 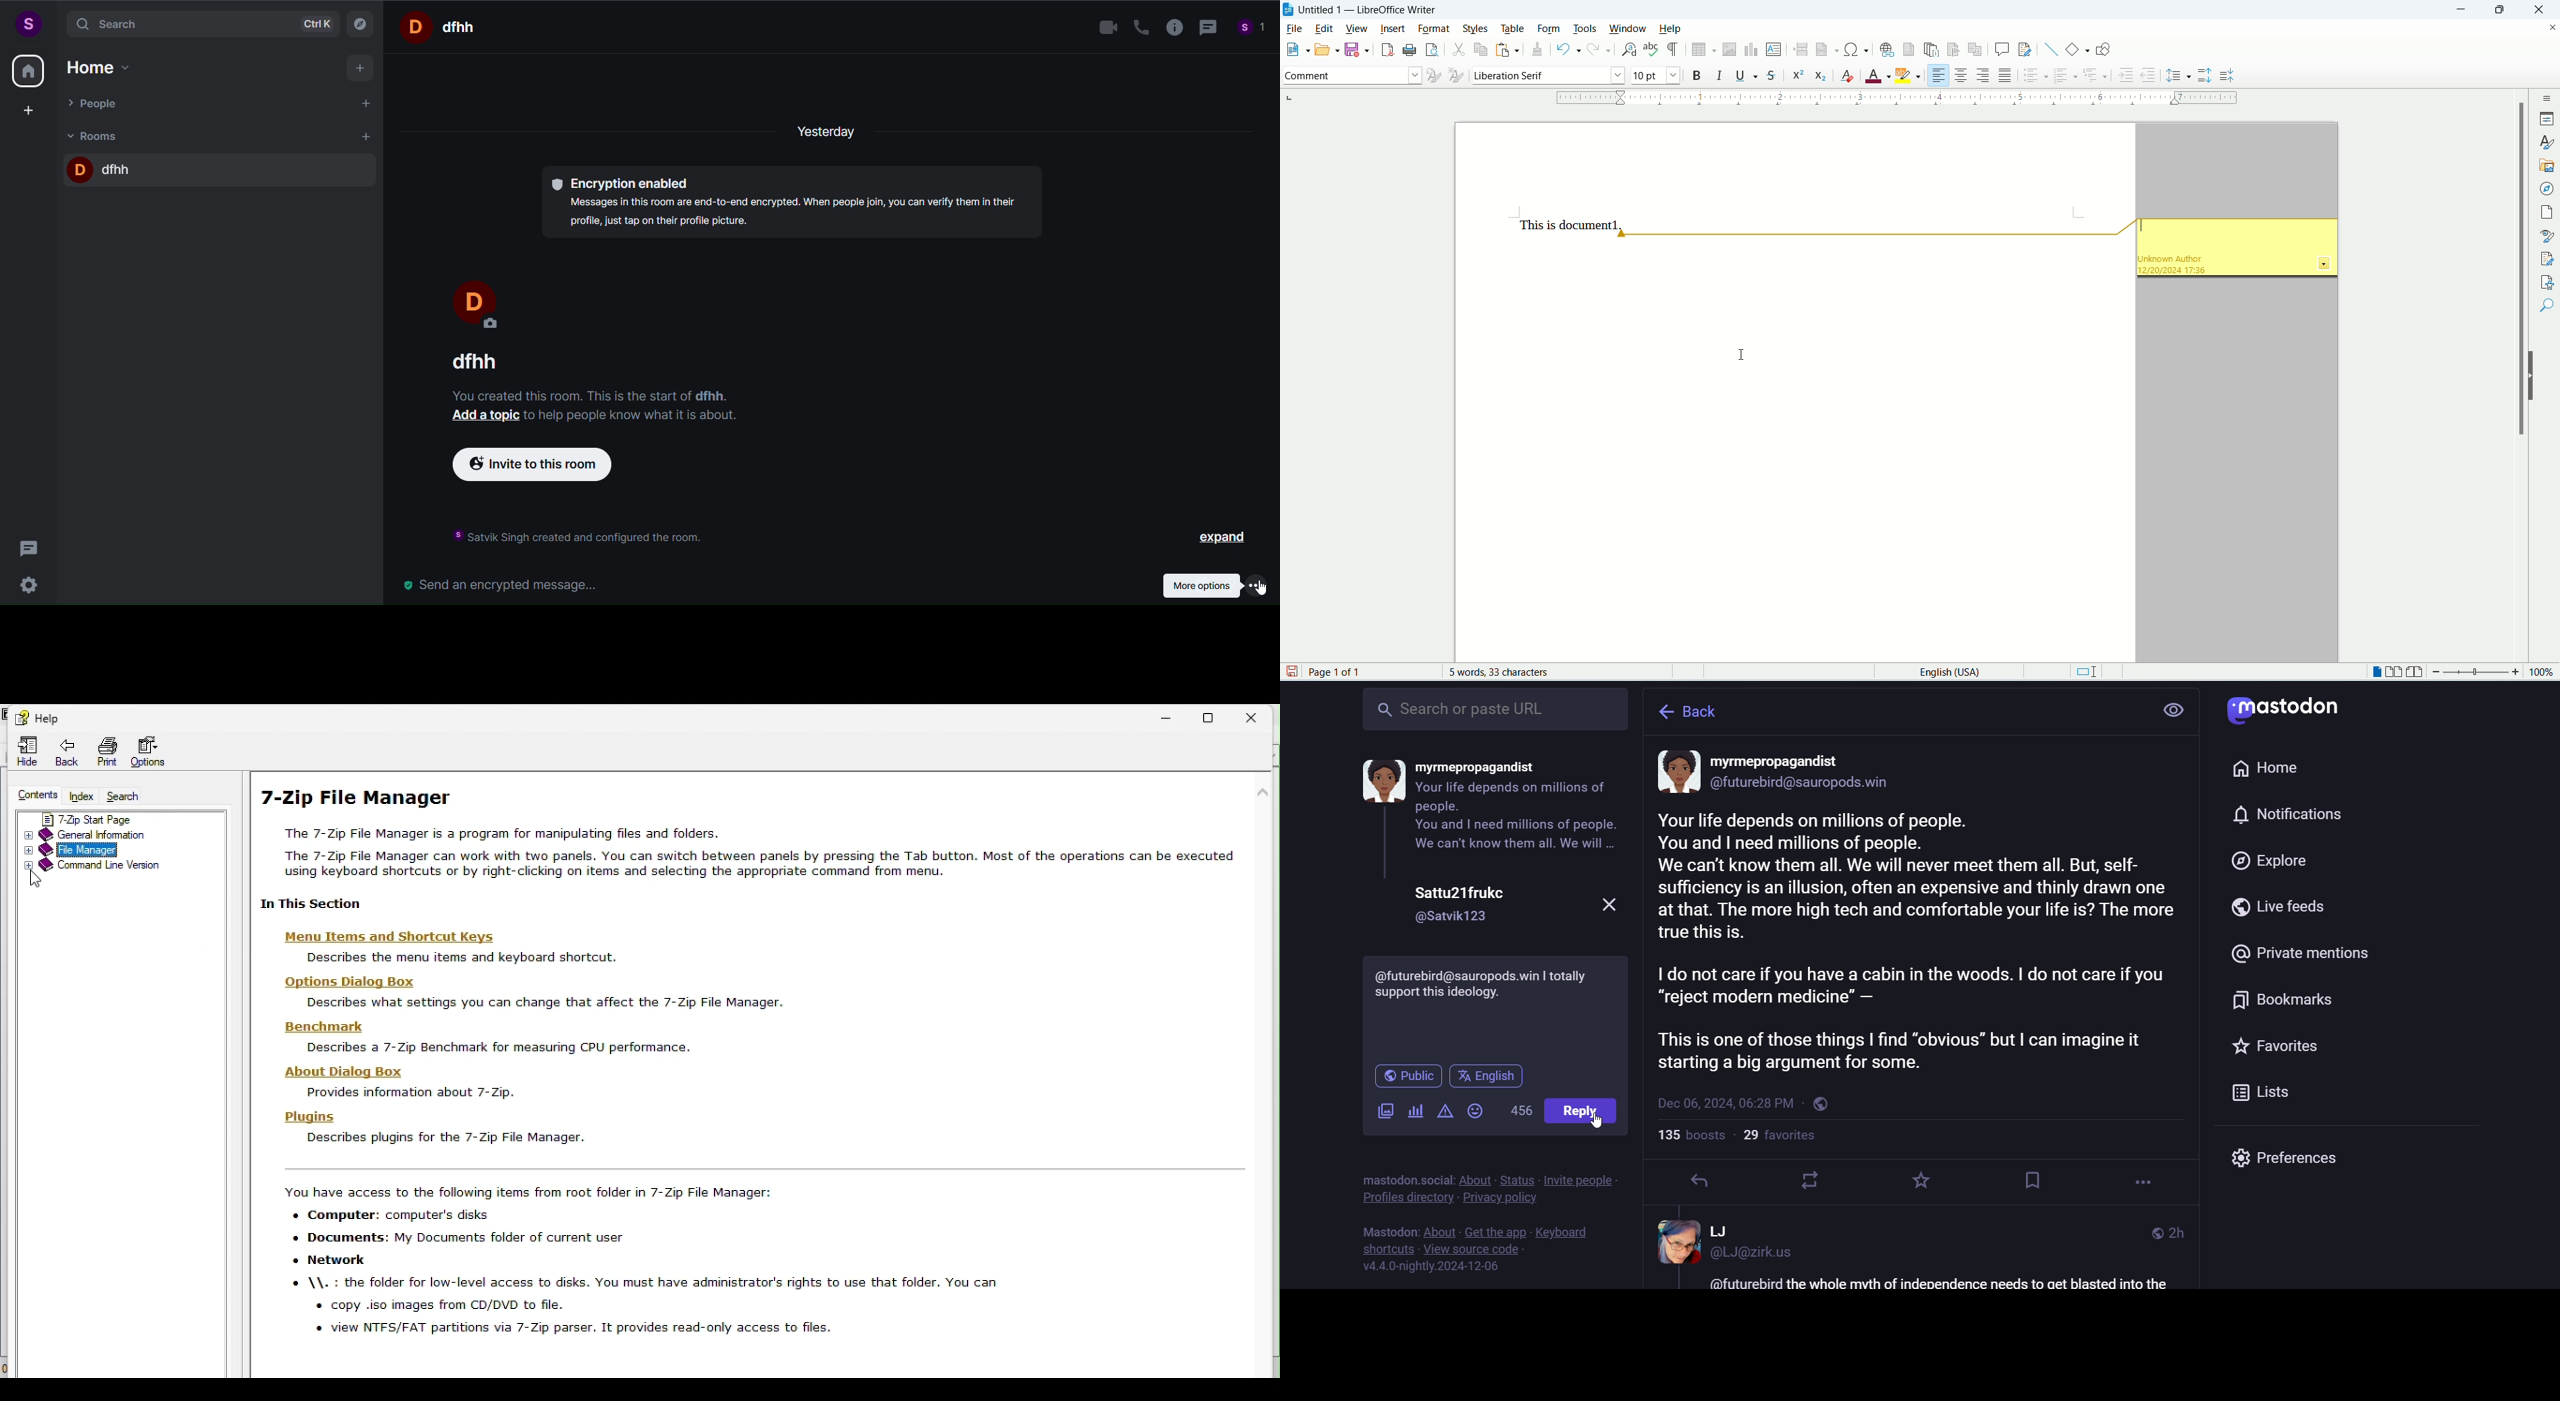 What do you see at coordinates (2266, 1093) in the screenshot?
I see `list` at bounding box center [2266, 1093].